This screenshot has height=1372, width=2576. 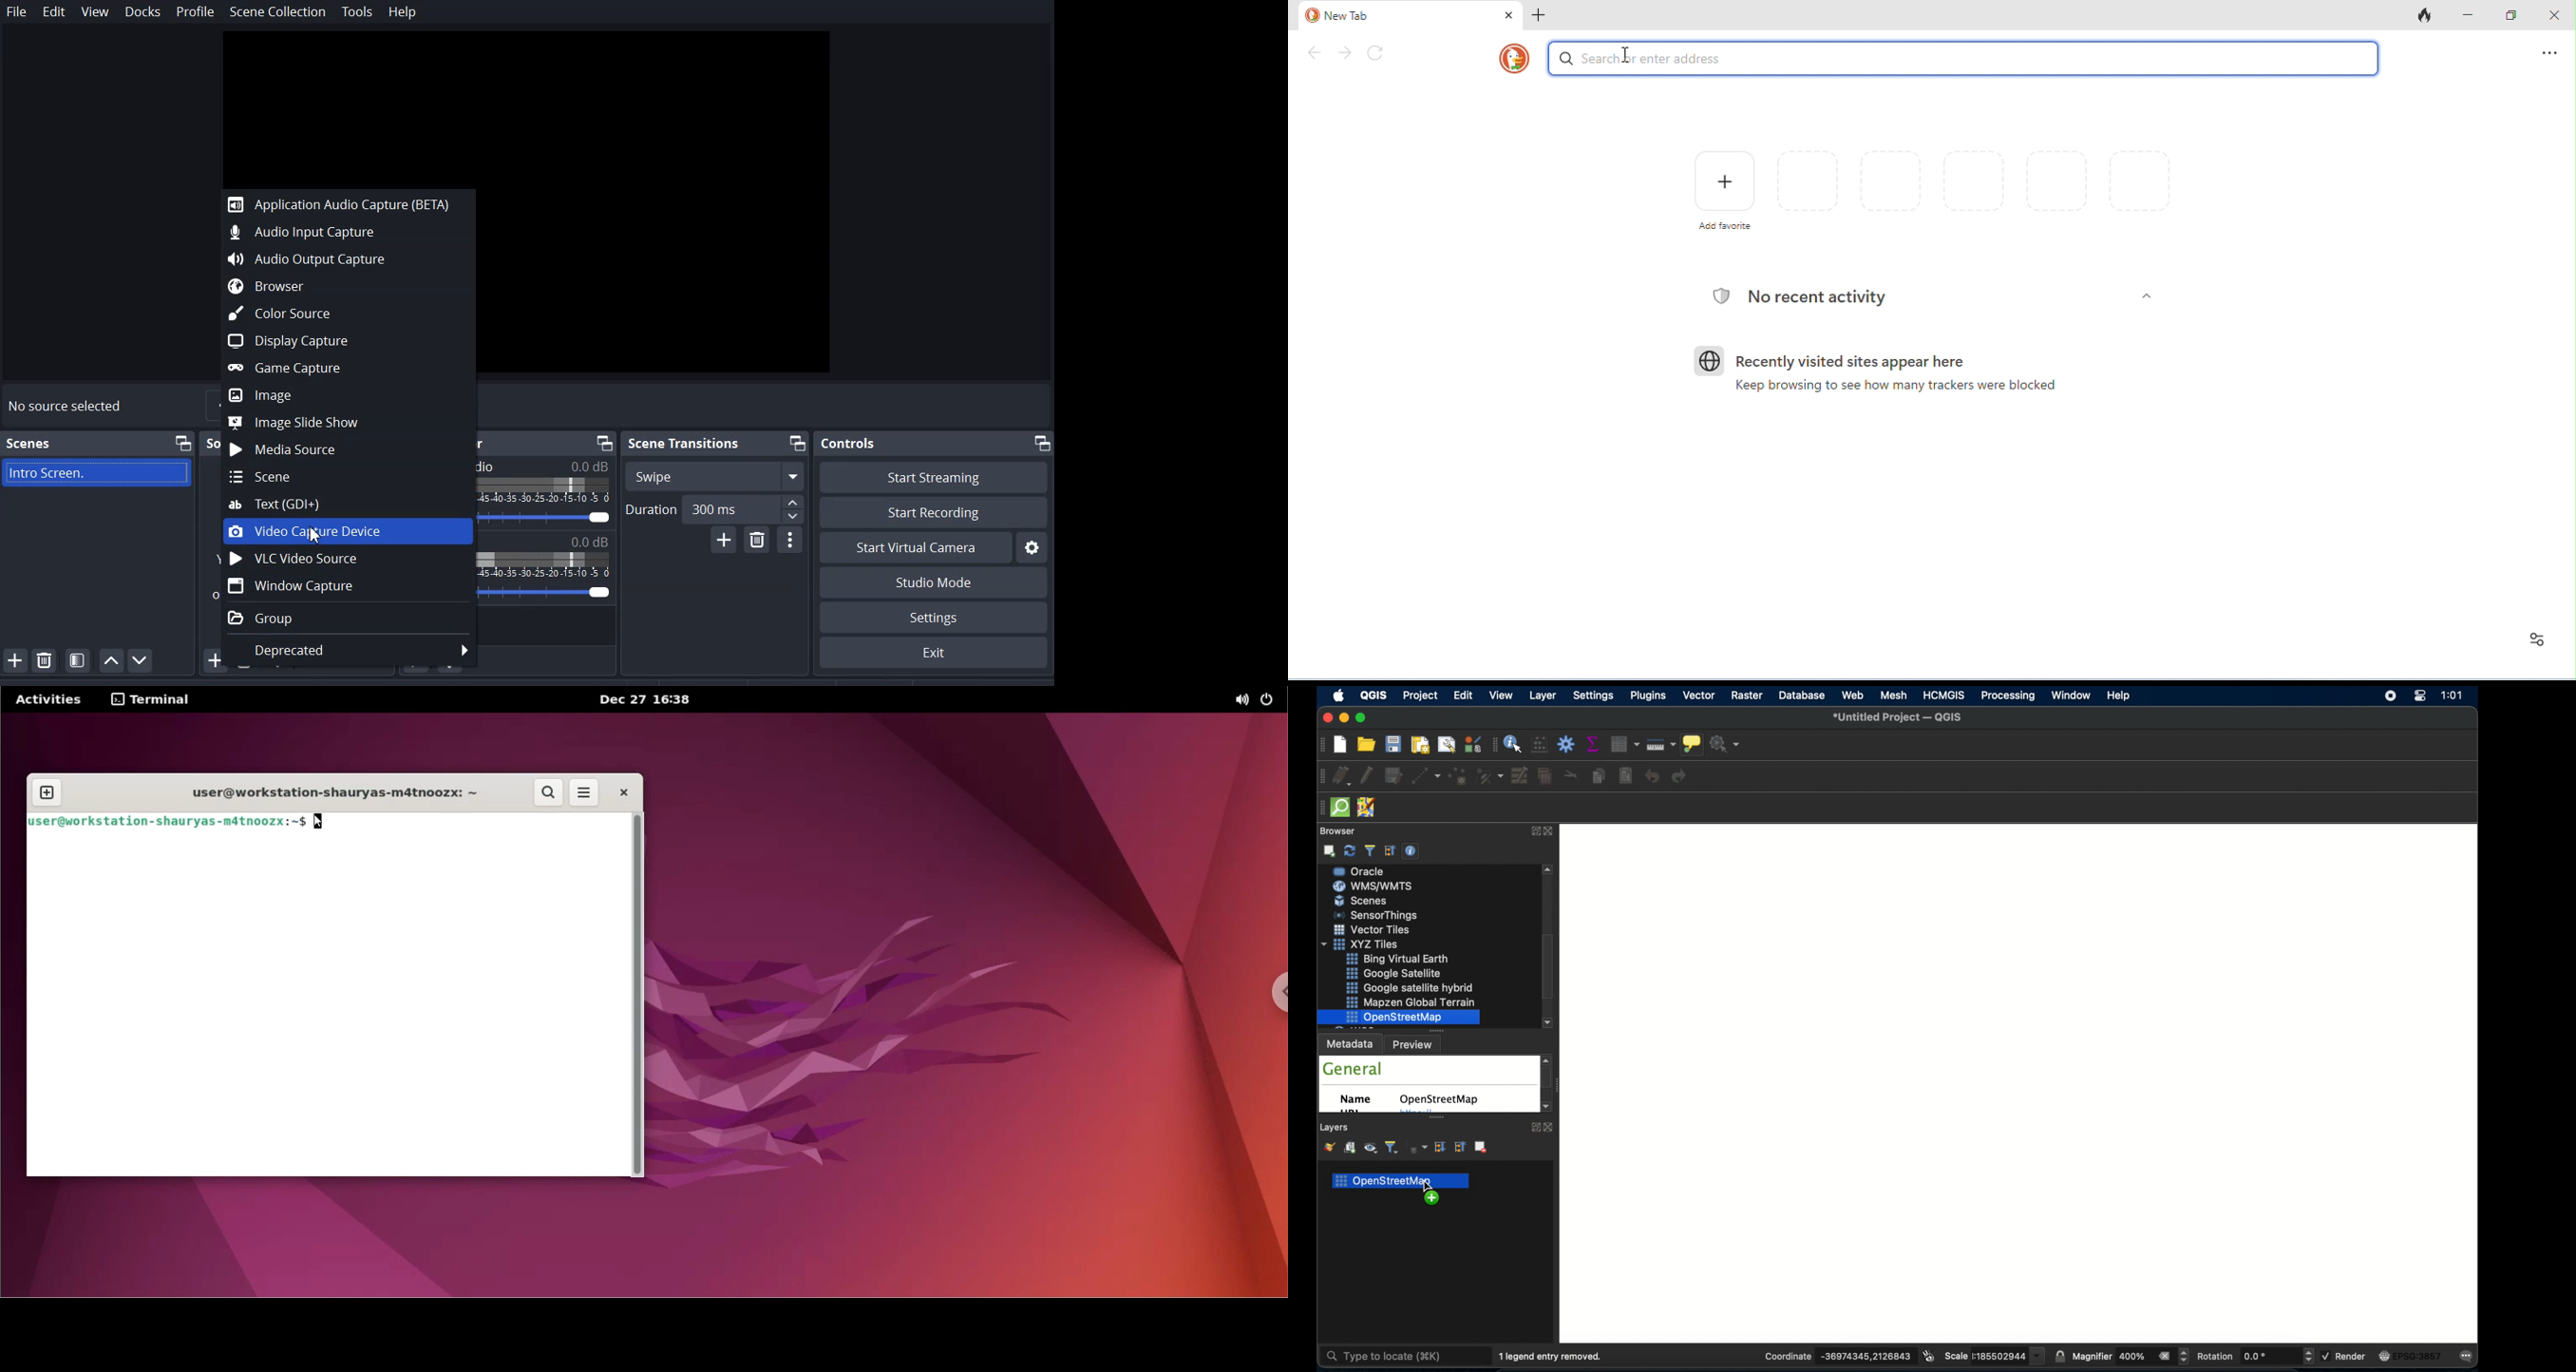 I want to click on bing virtual earth, so click(x=1414, y=1003).